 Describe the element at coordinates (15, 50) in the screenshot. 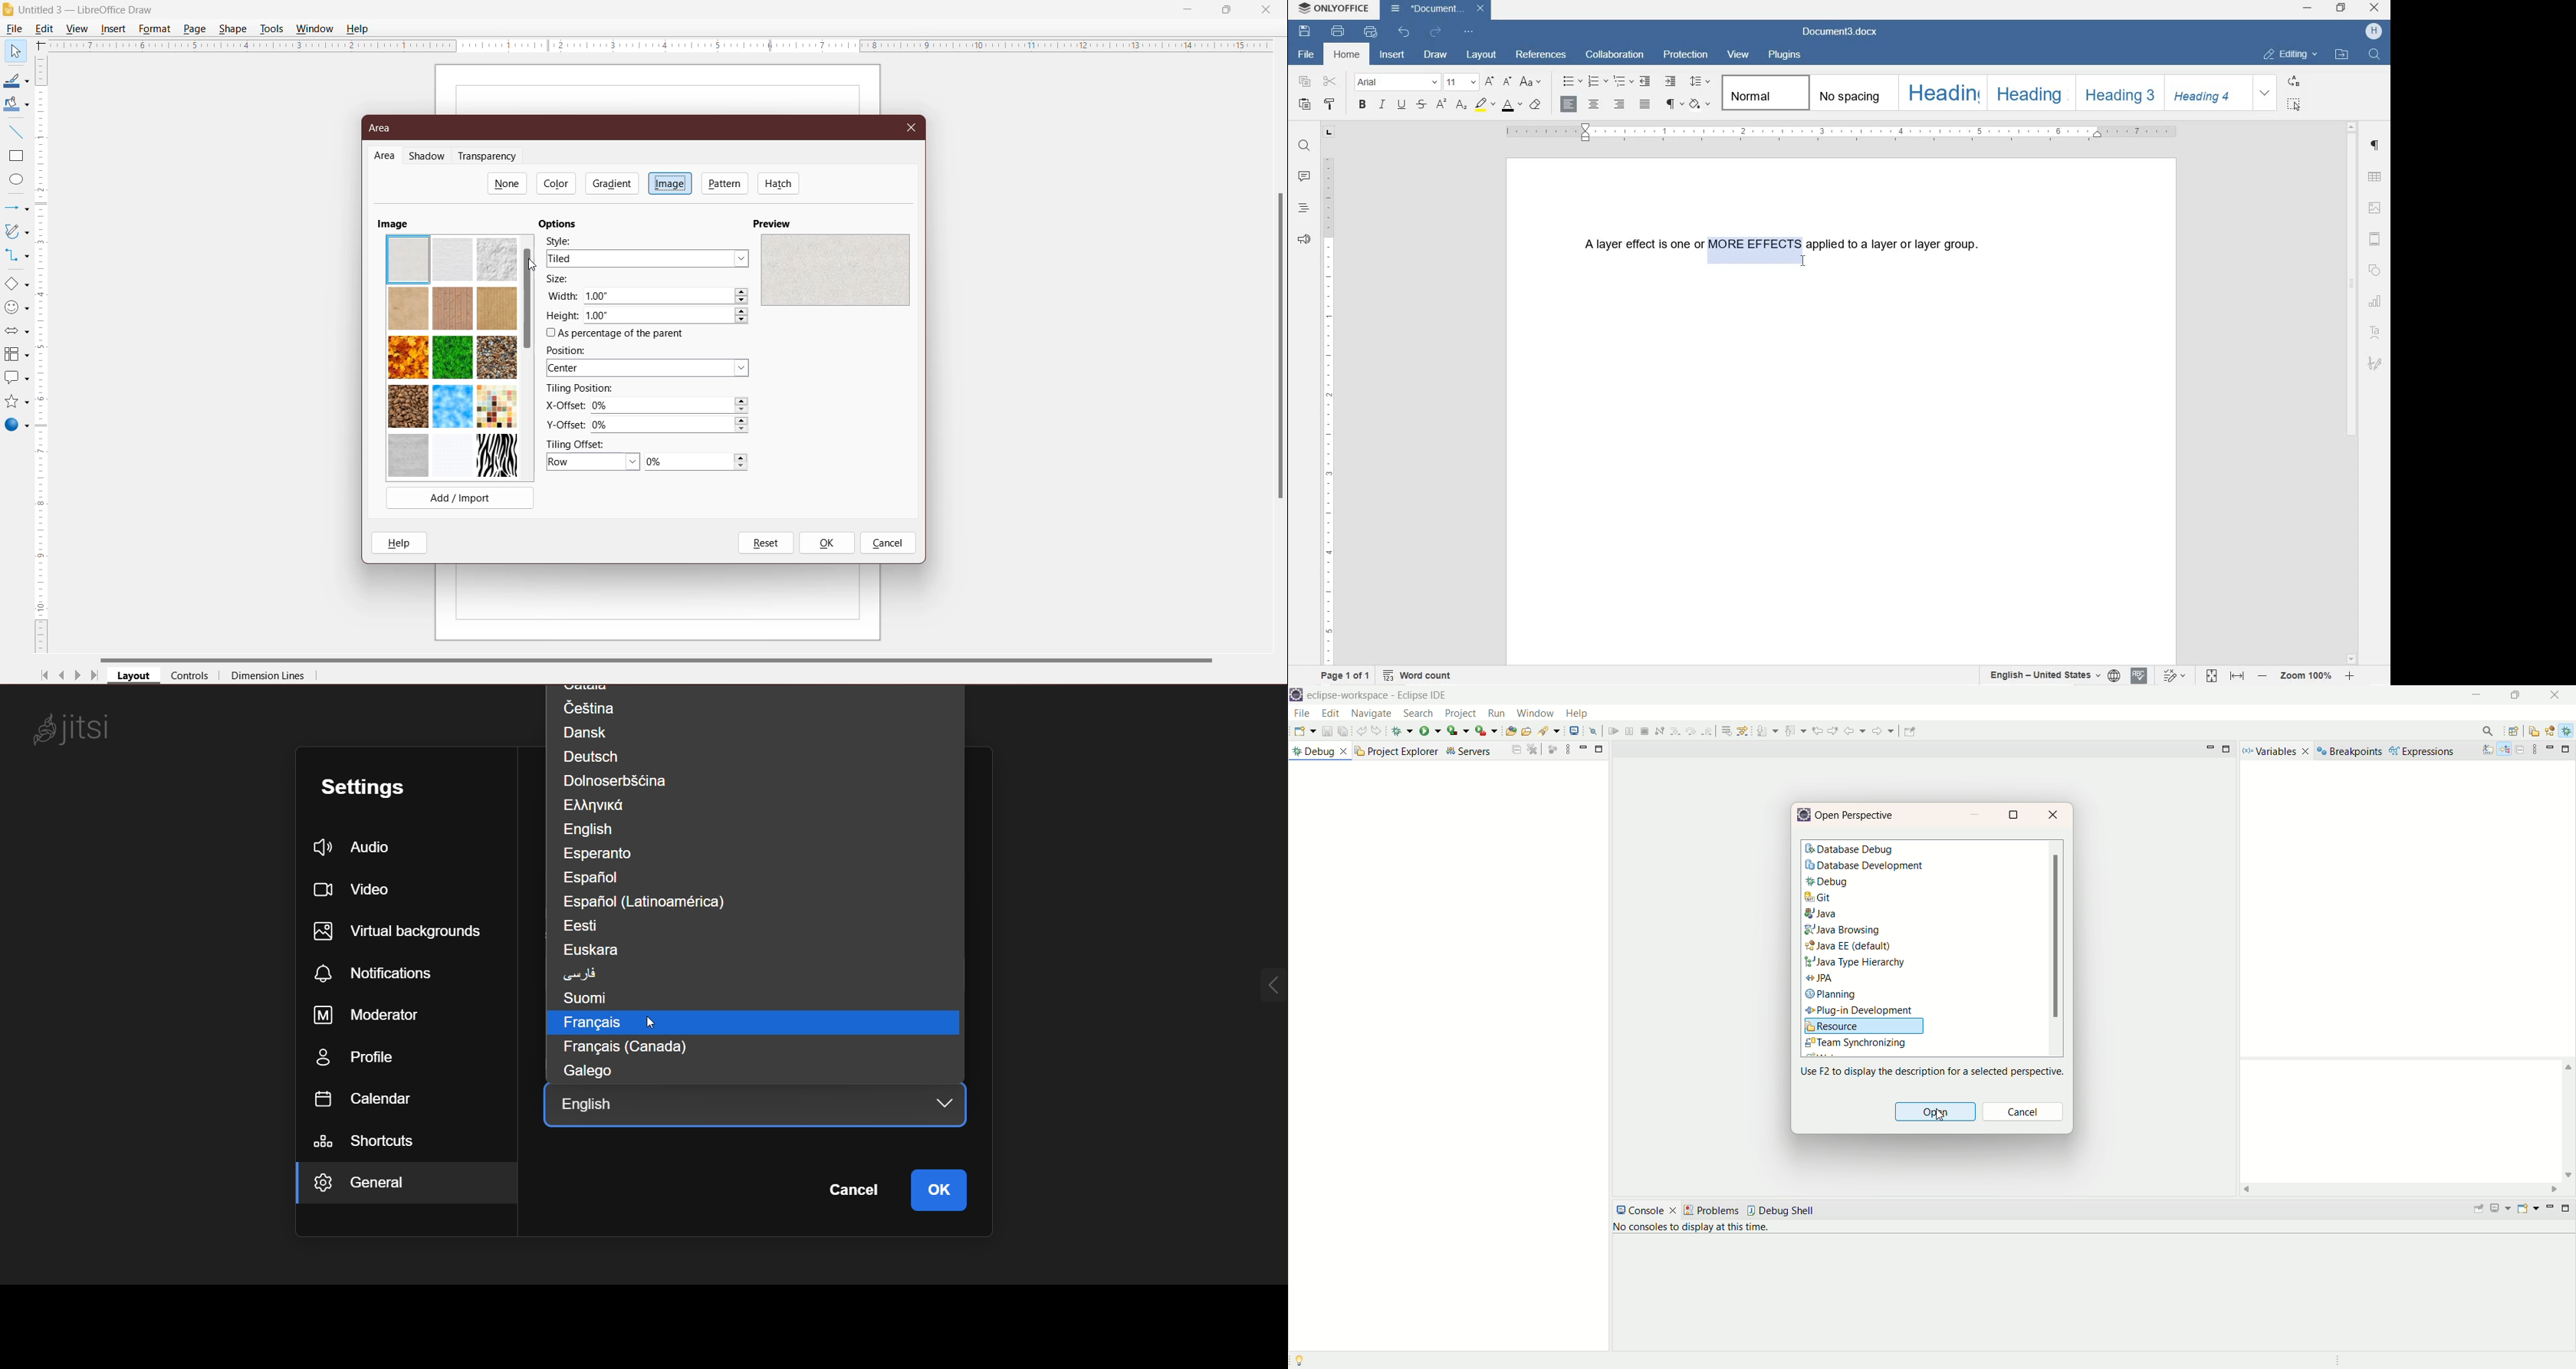

I see `Select` at that location.